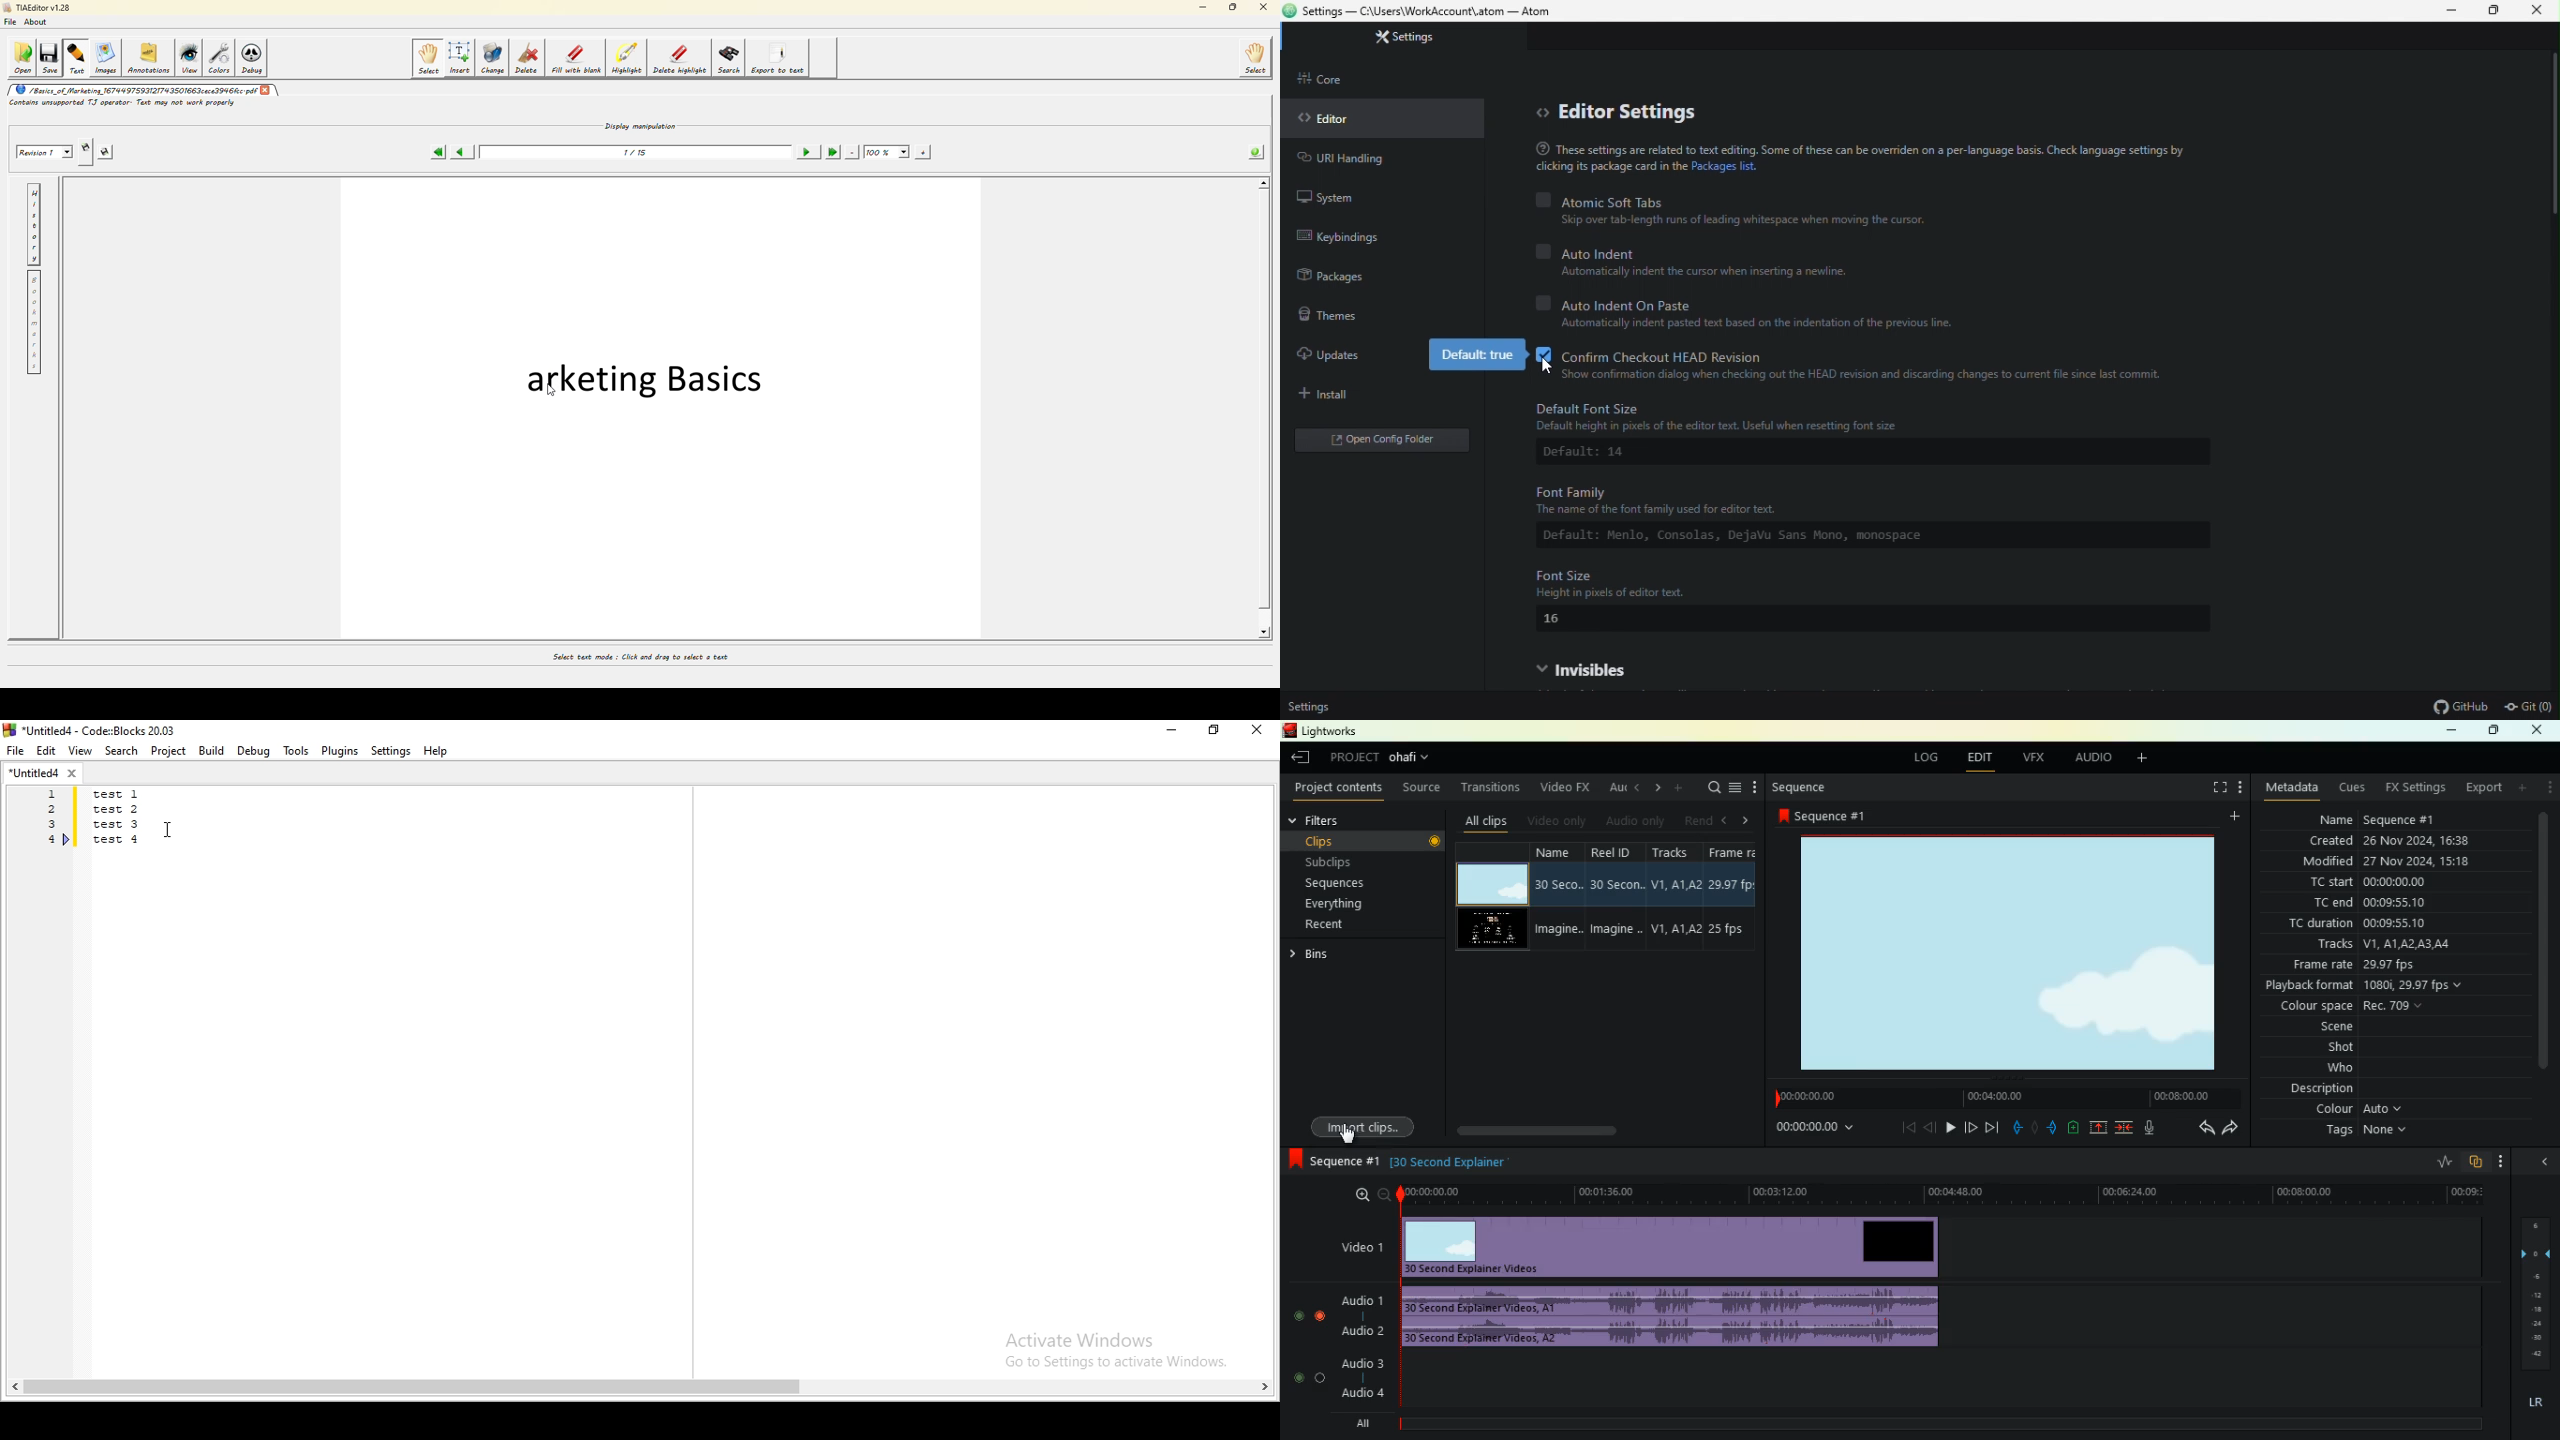 The height and width of the screenshot is (1456, 2576). What do you see at coordinates (2372, 819) in the screenshot?
I see `name` at bounding box center [2372, 819].